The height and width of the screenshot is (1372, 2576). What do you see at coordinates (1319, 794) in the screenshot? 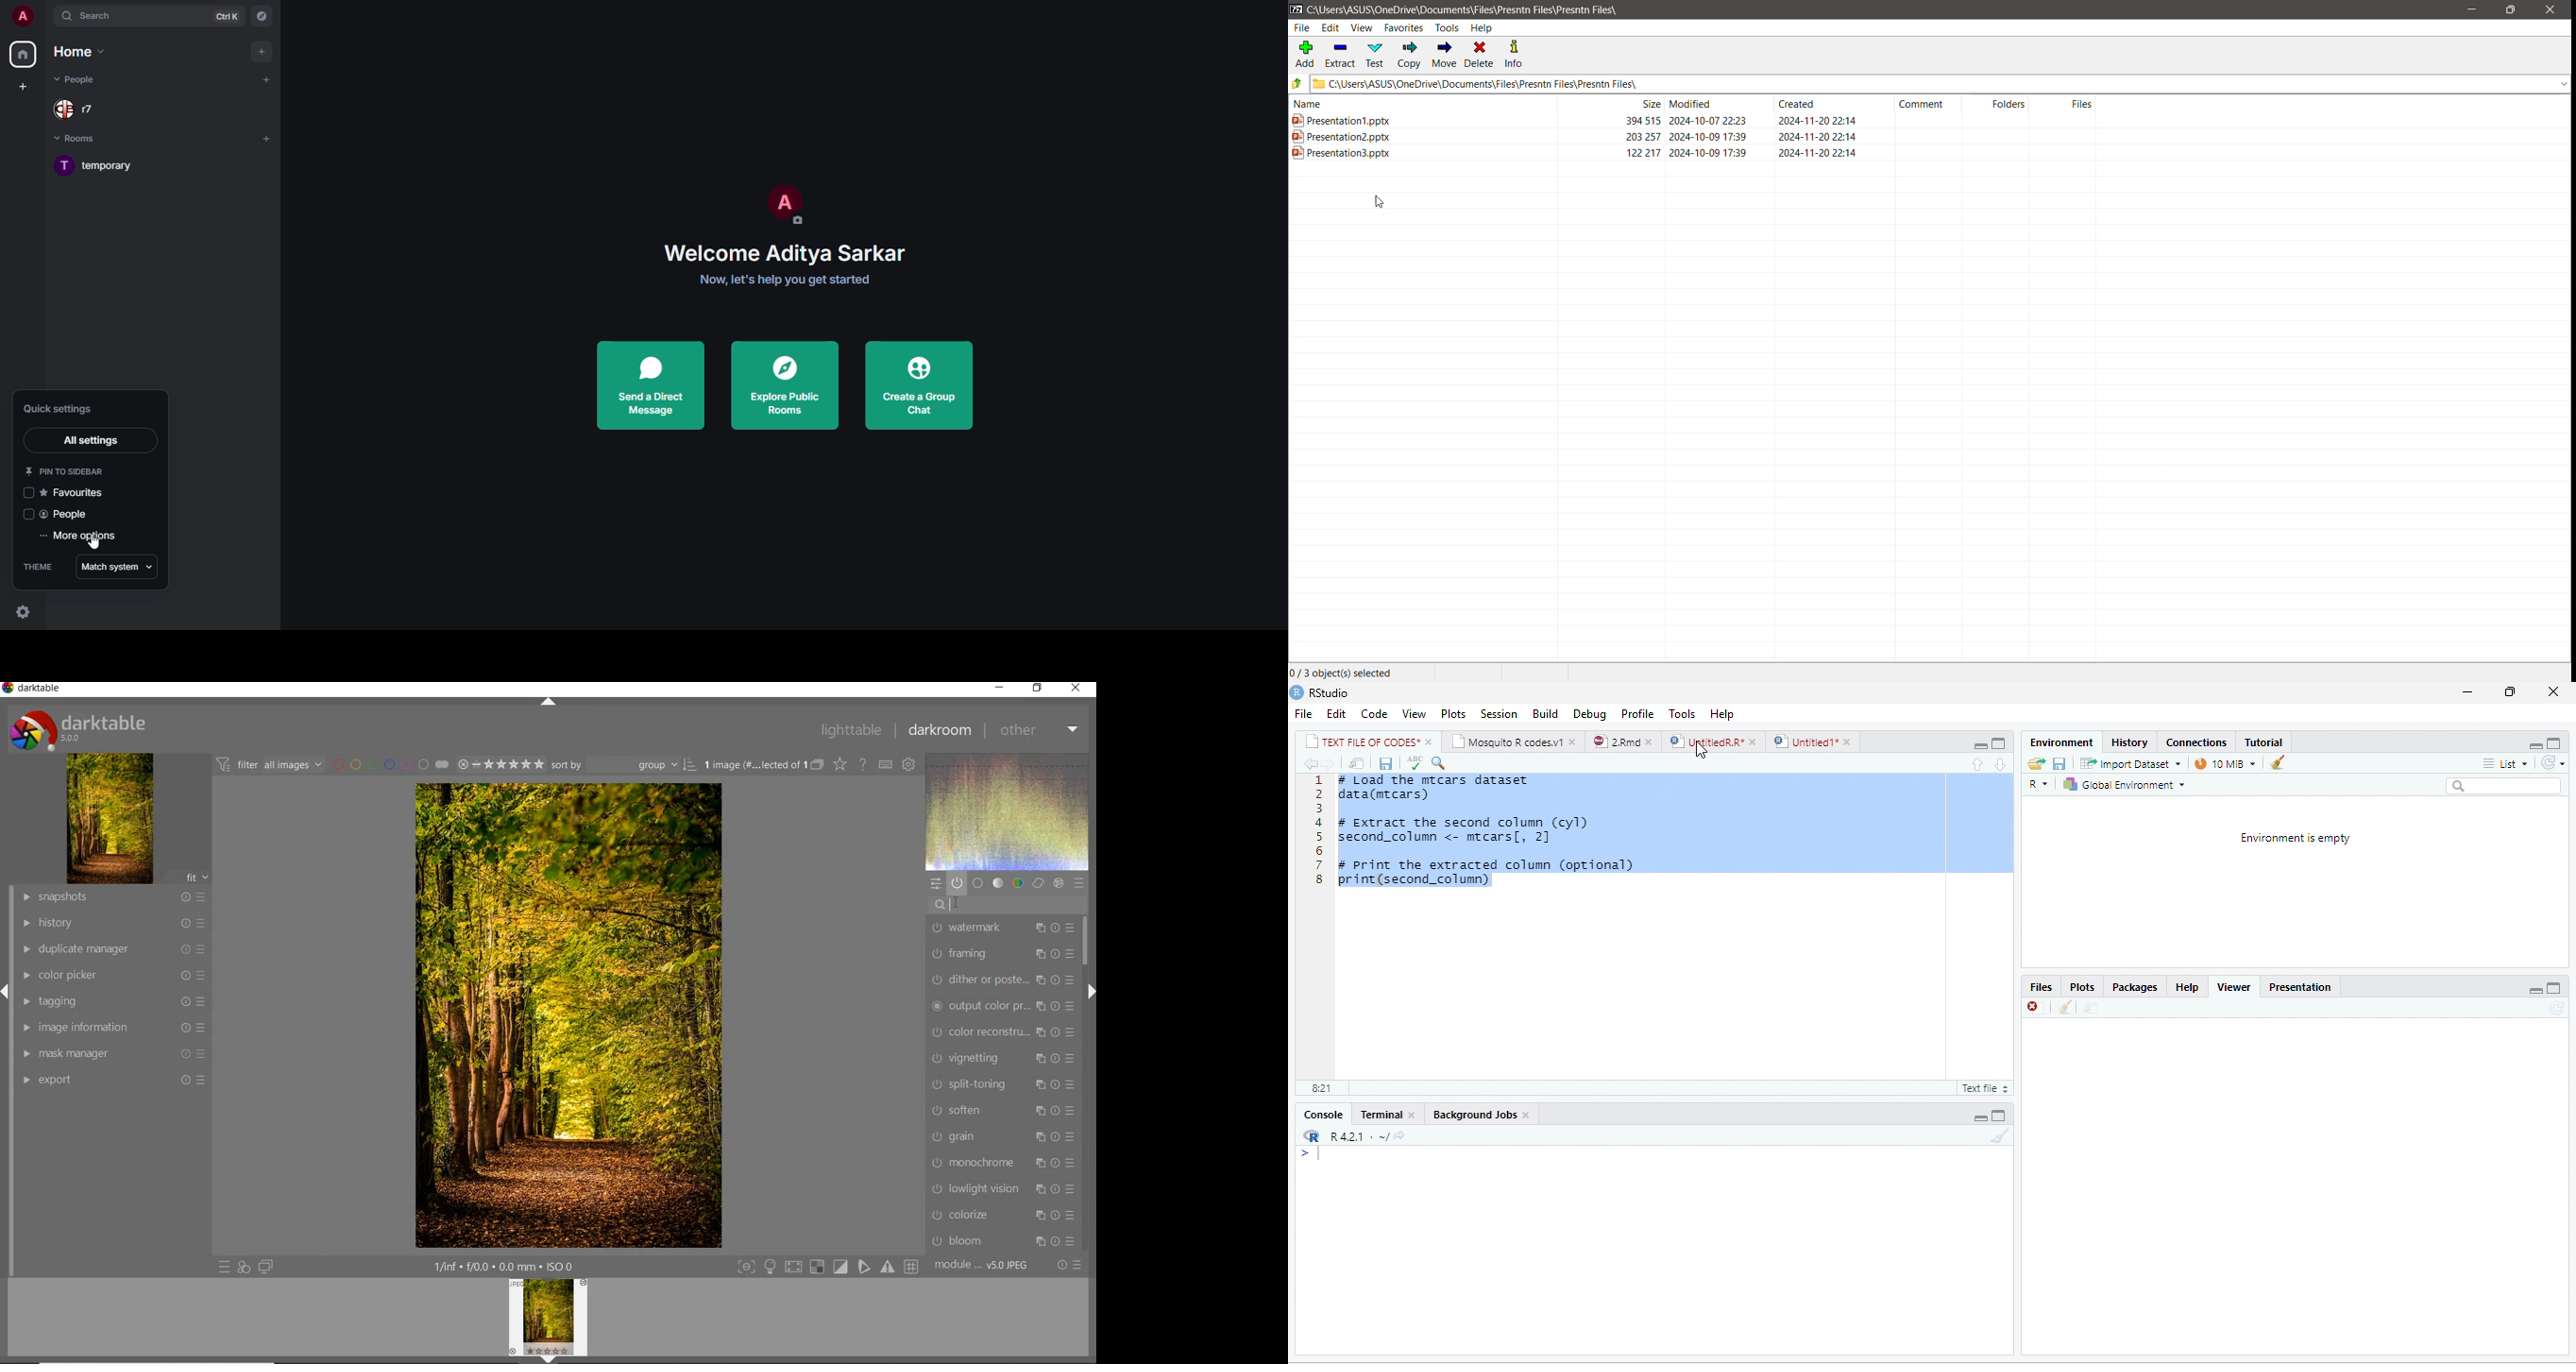
I see `2` at bounding box center [1319, 794].